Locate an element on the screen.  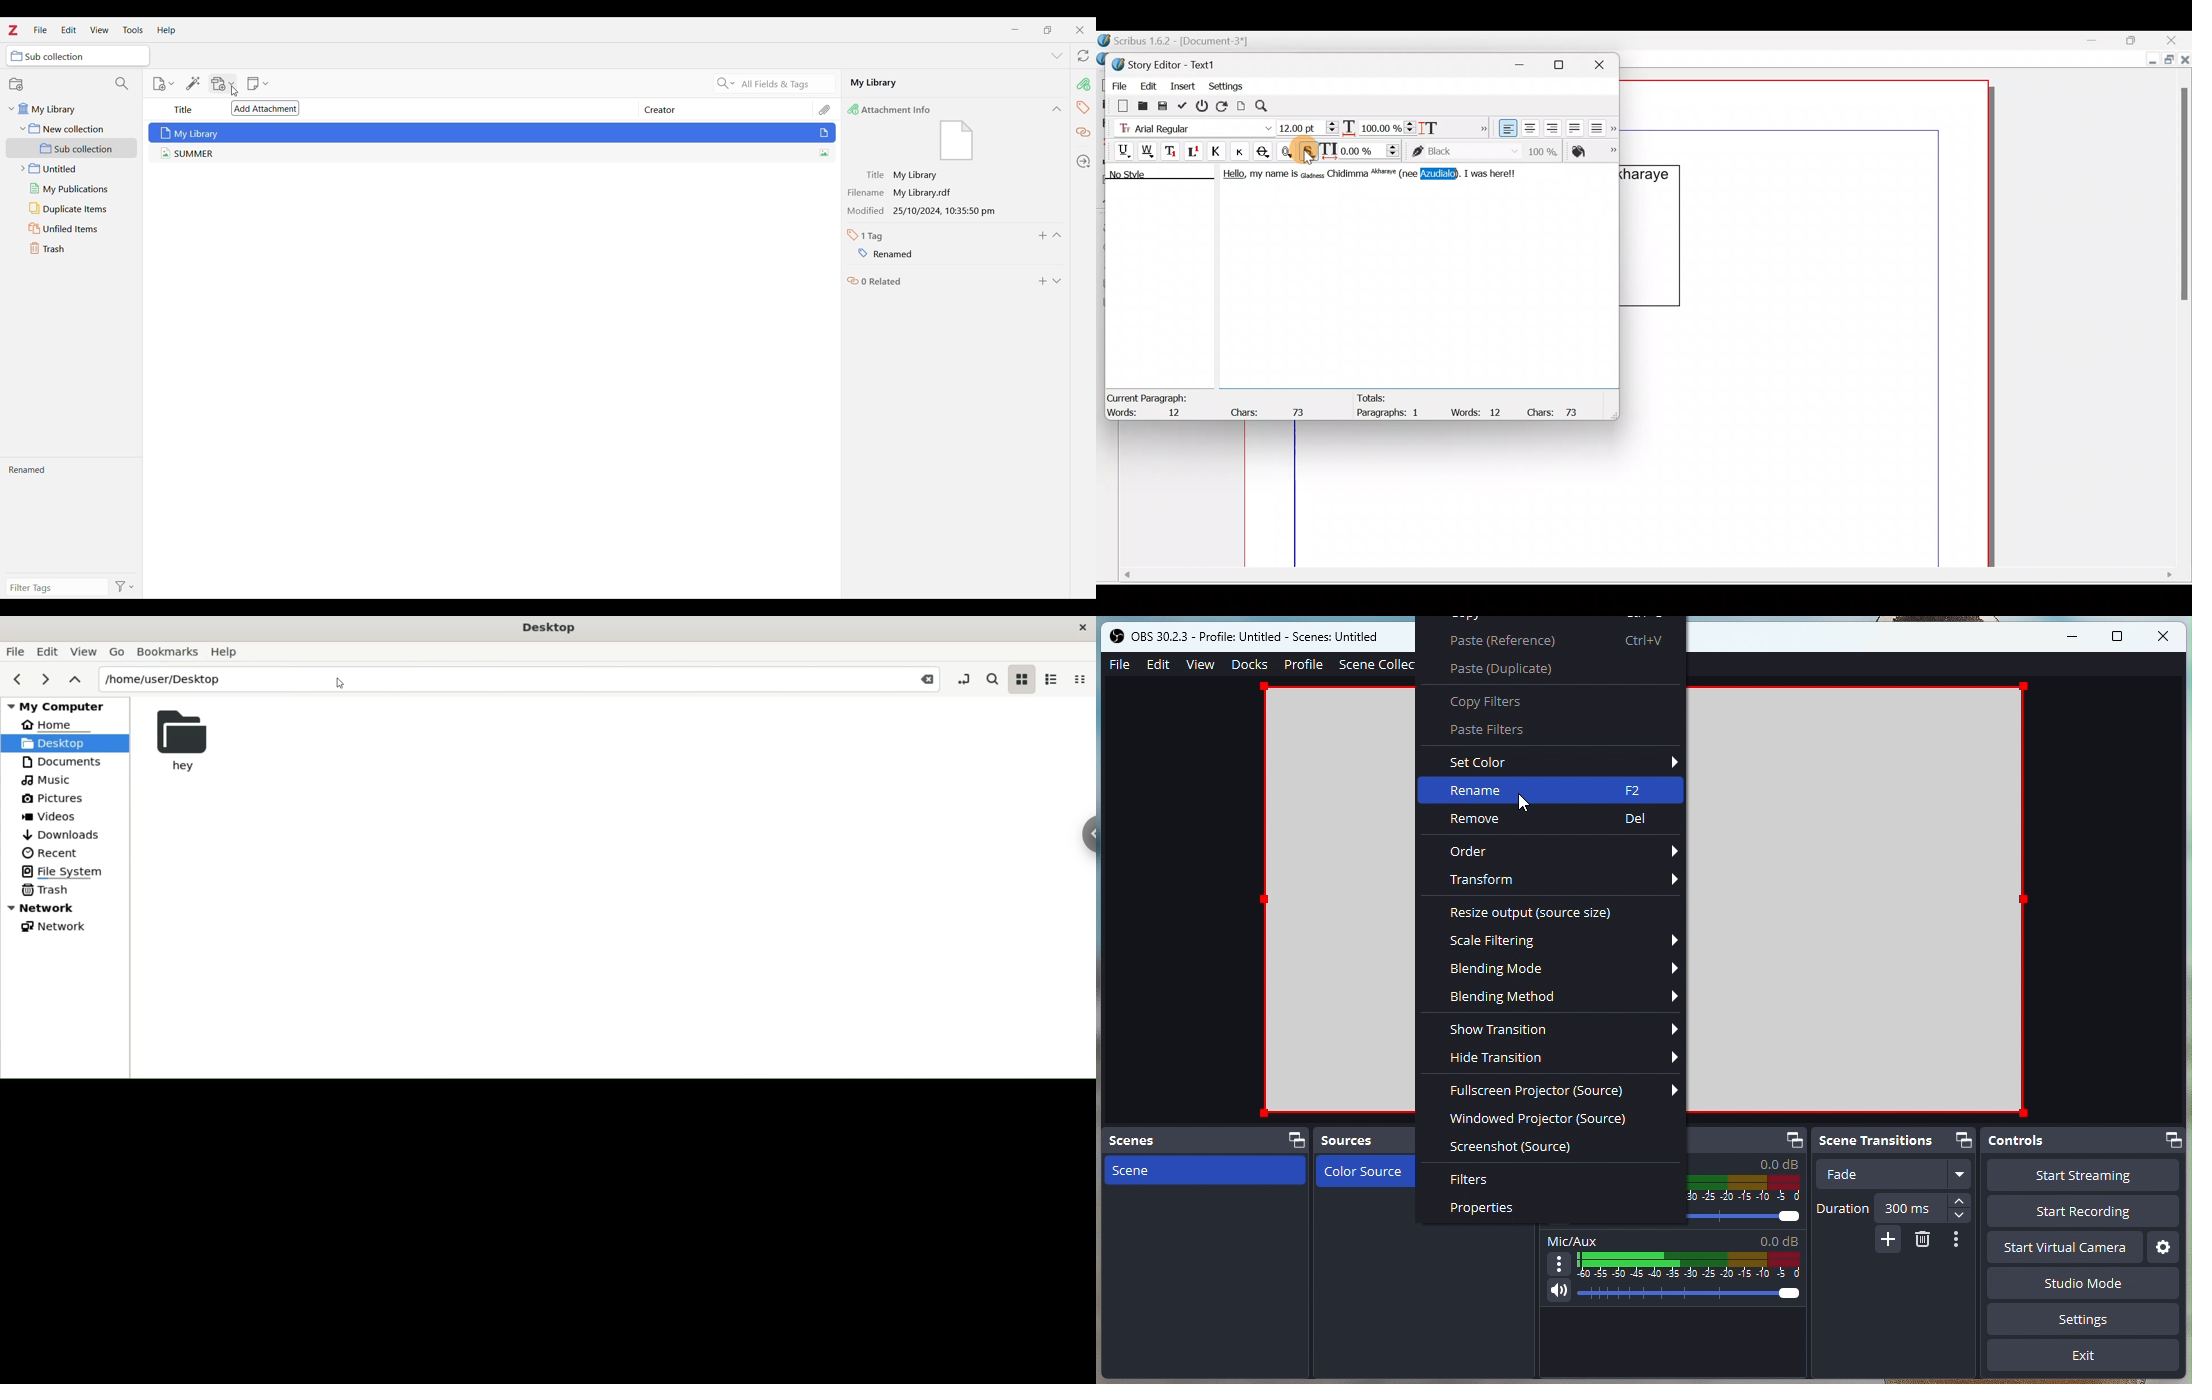
My Library is located at coordinates (953, 84).